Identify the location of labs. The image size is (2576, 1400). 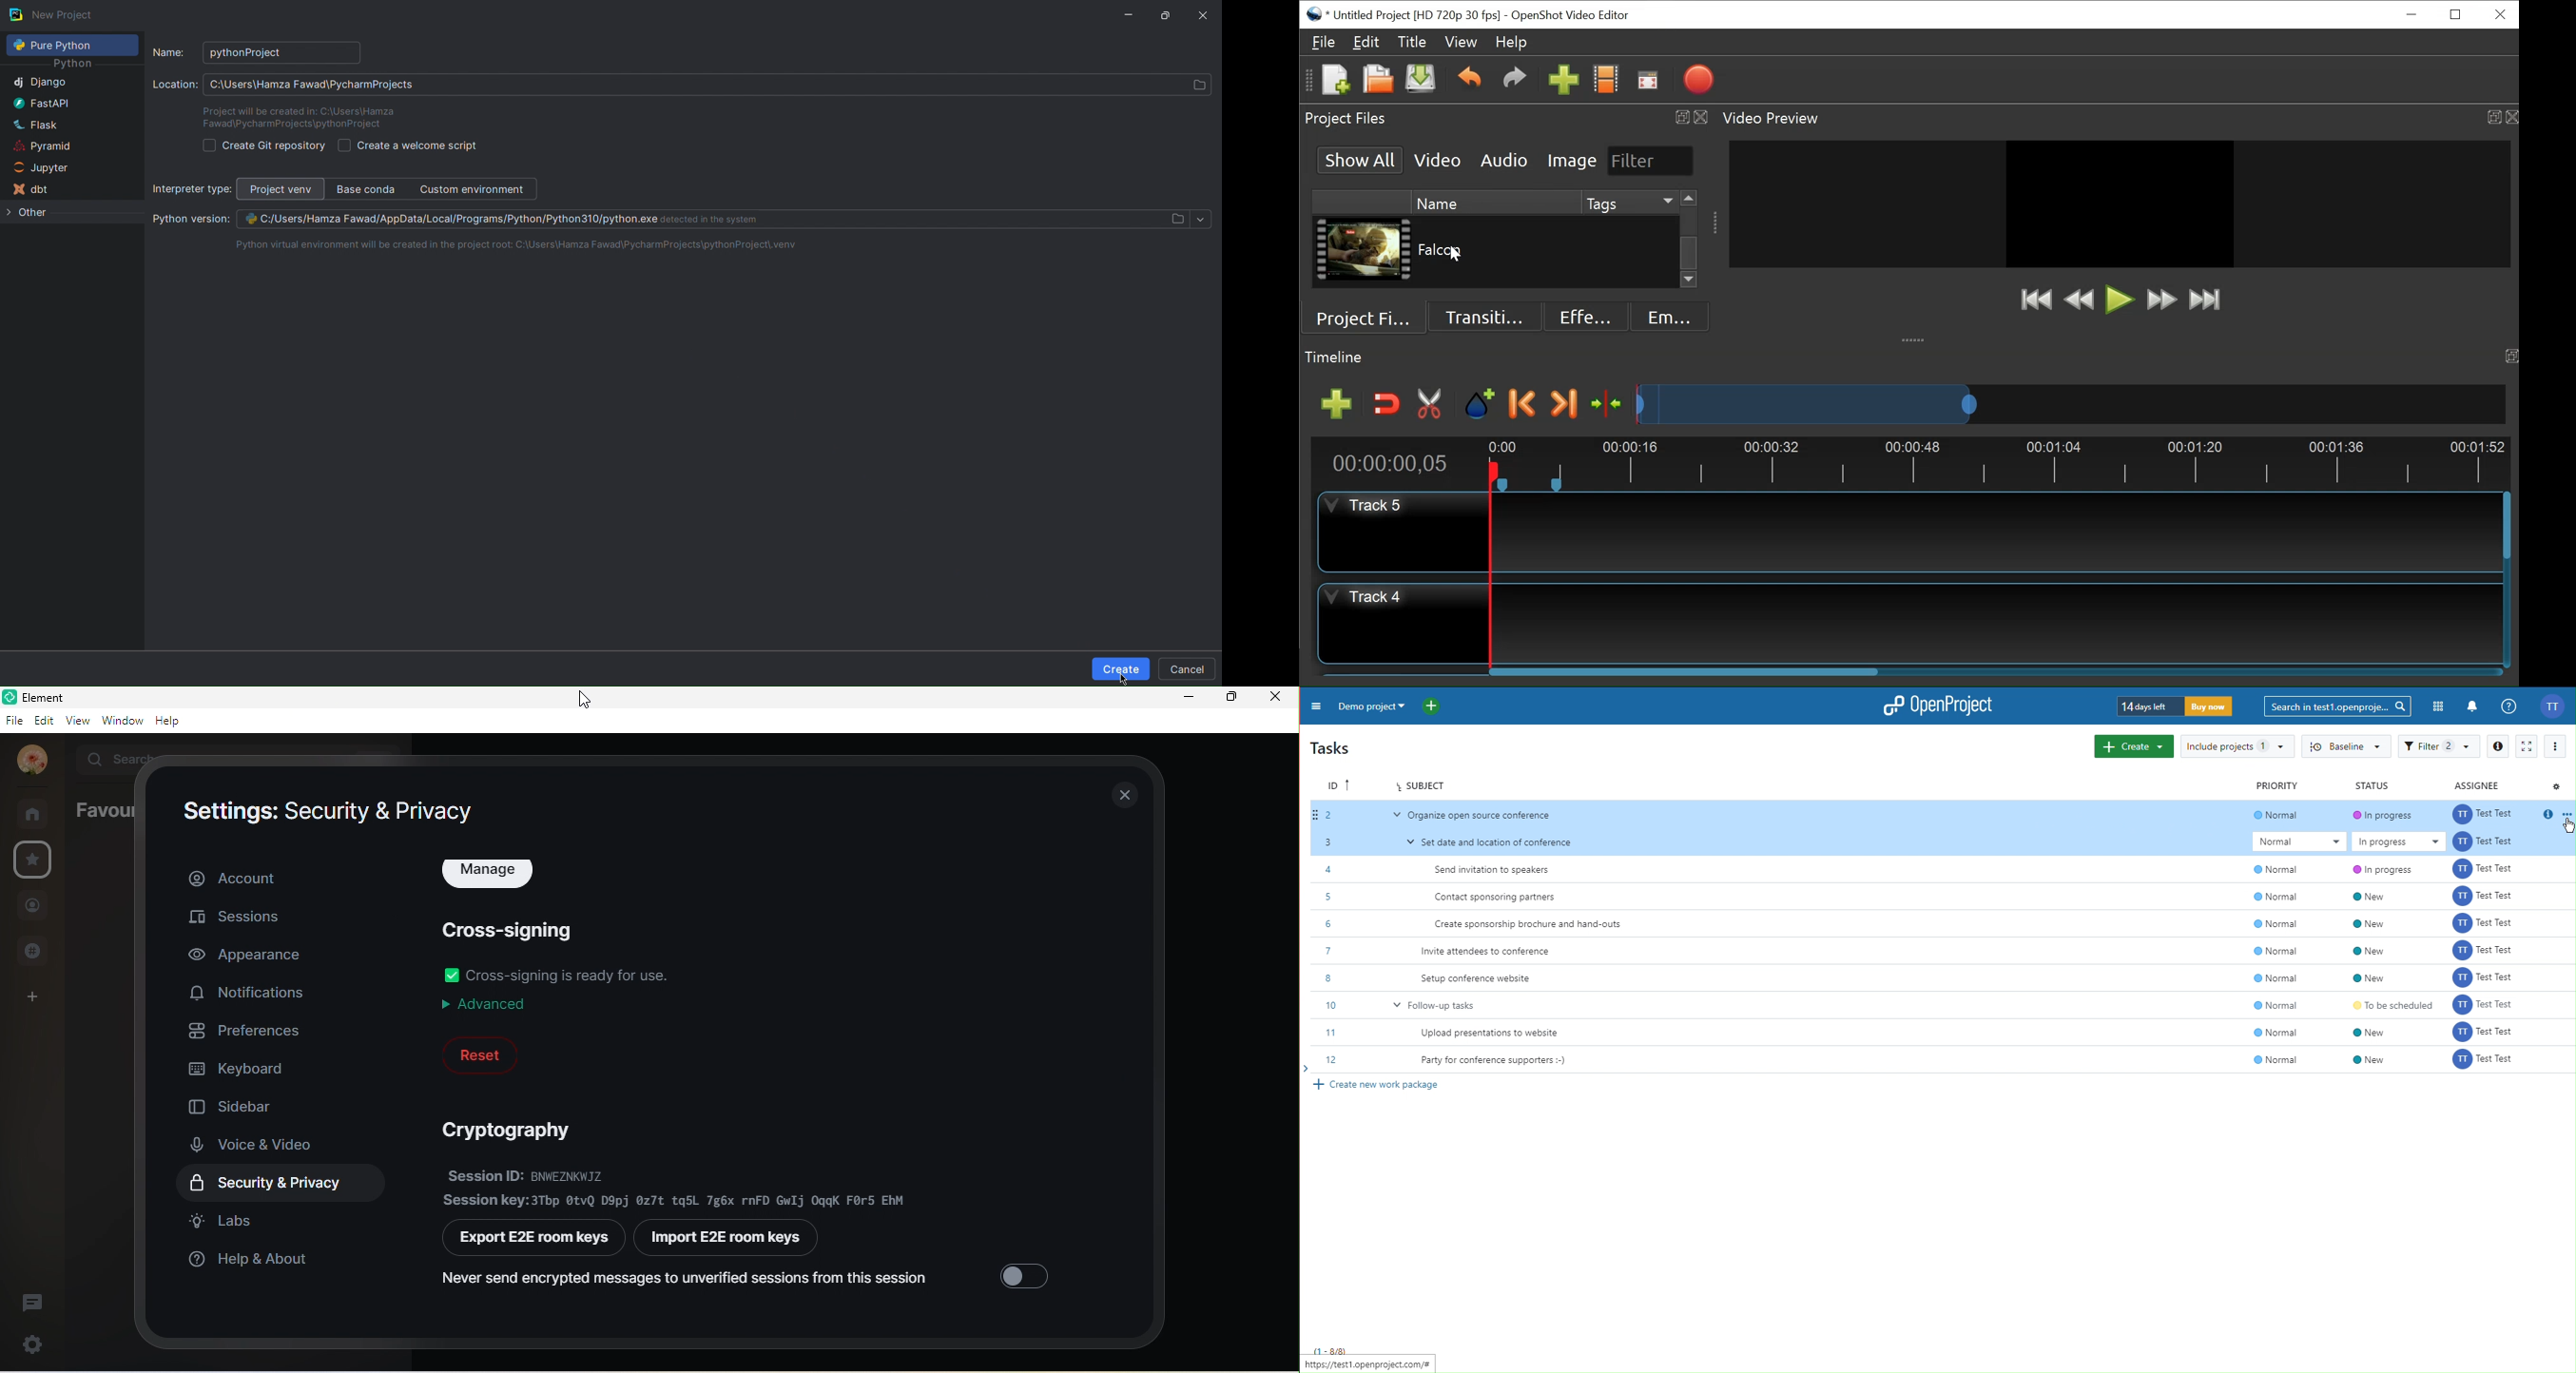
(225, 1221).